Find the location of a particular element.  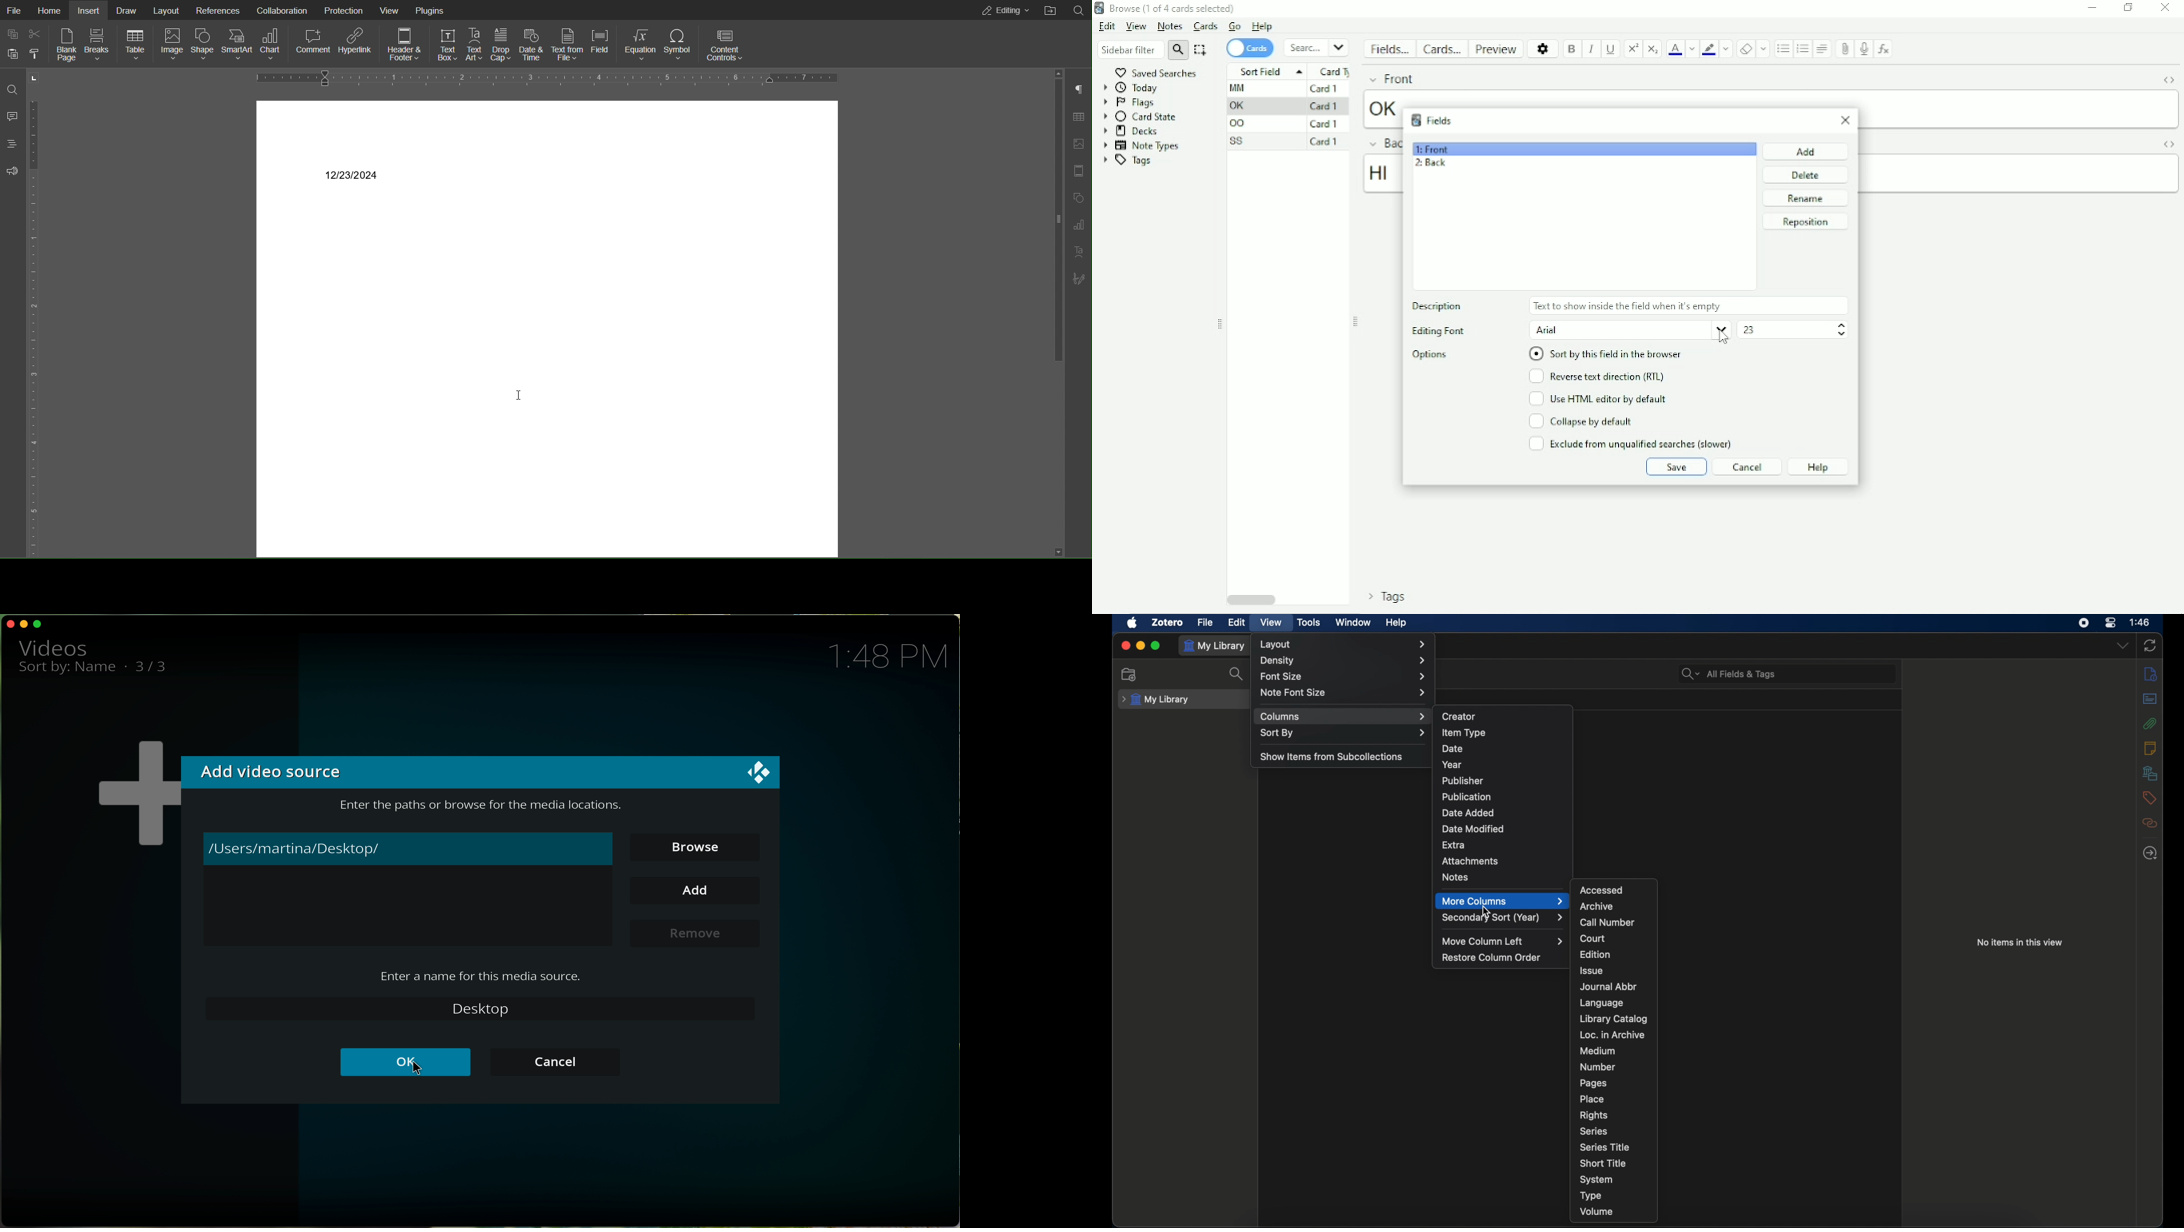

SmartArt is located at coordinates (237, 44).